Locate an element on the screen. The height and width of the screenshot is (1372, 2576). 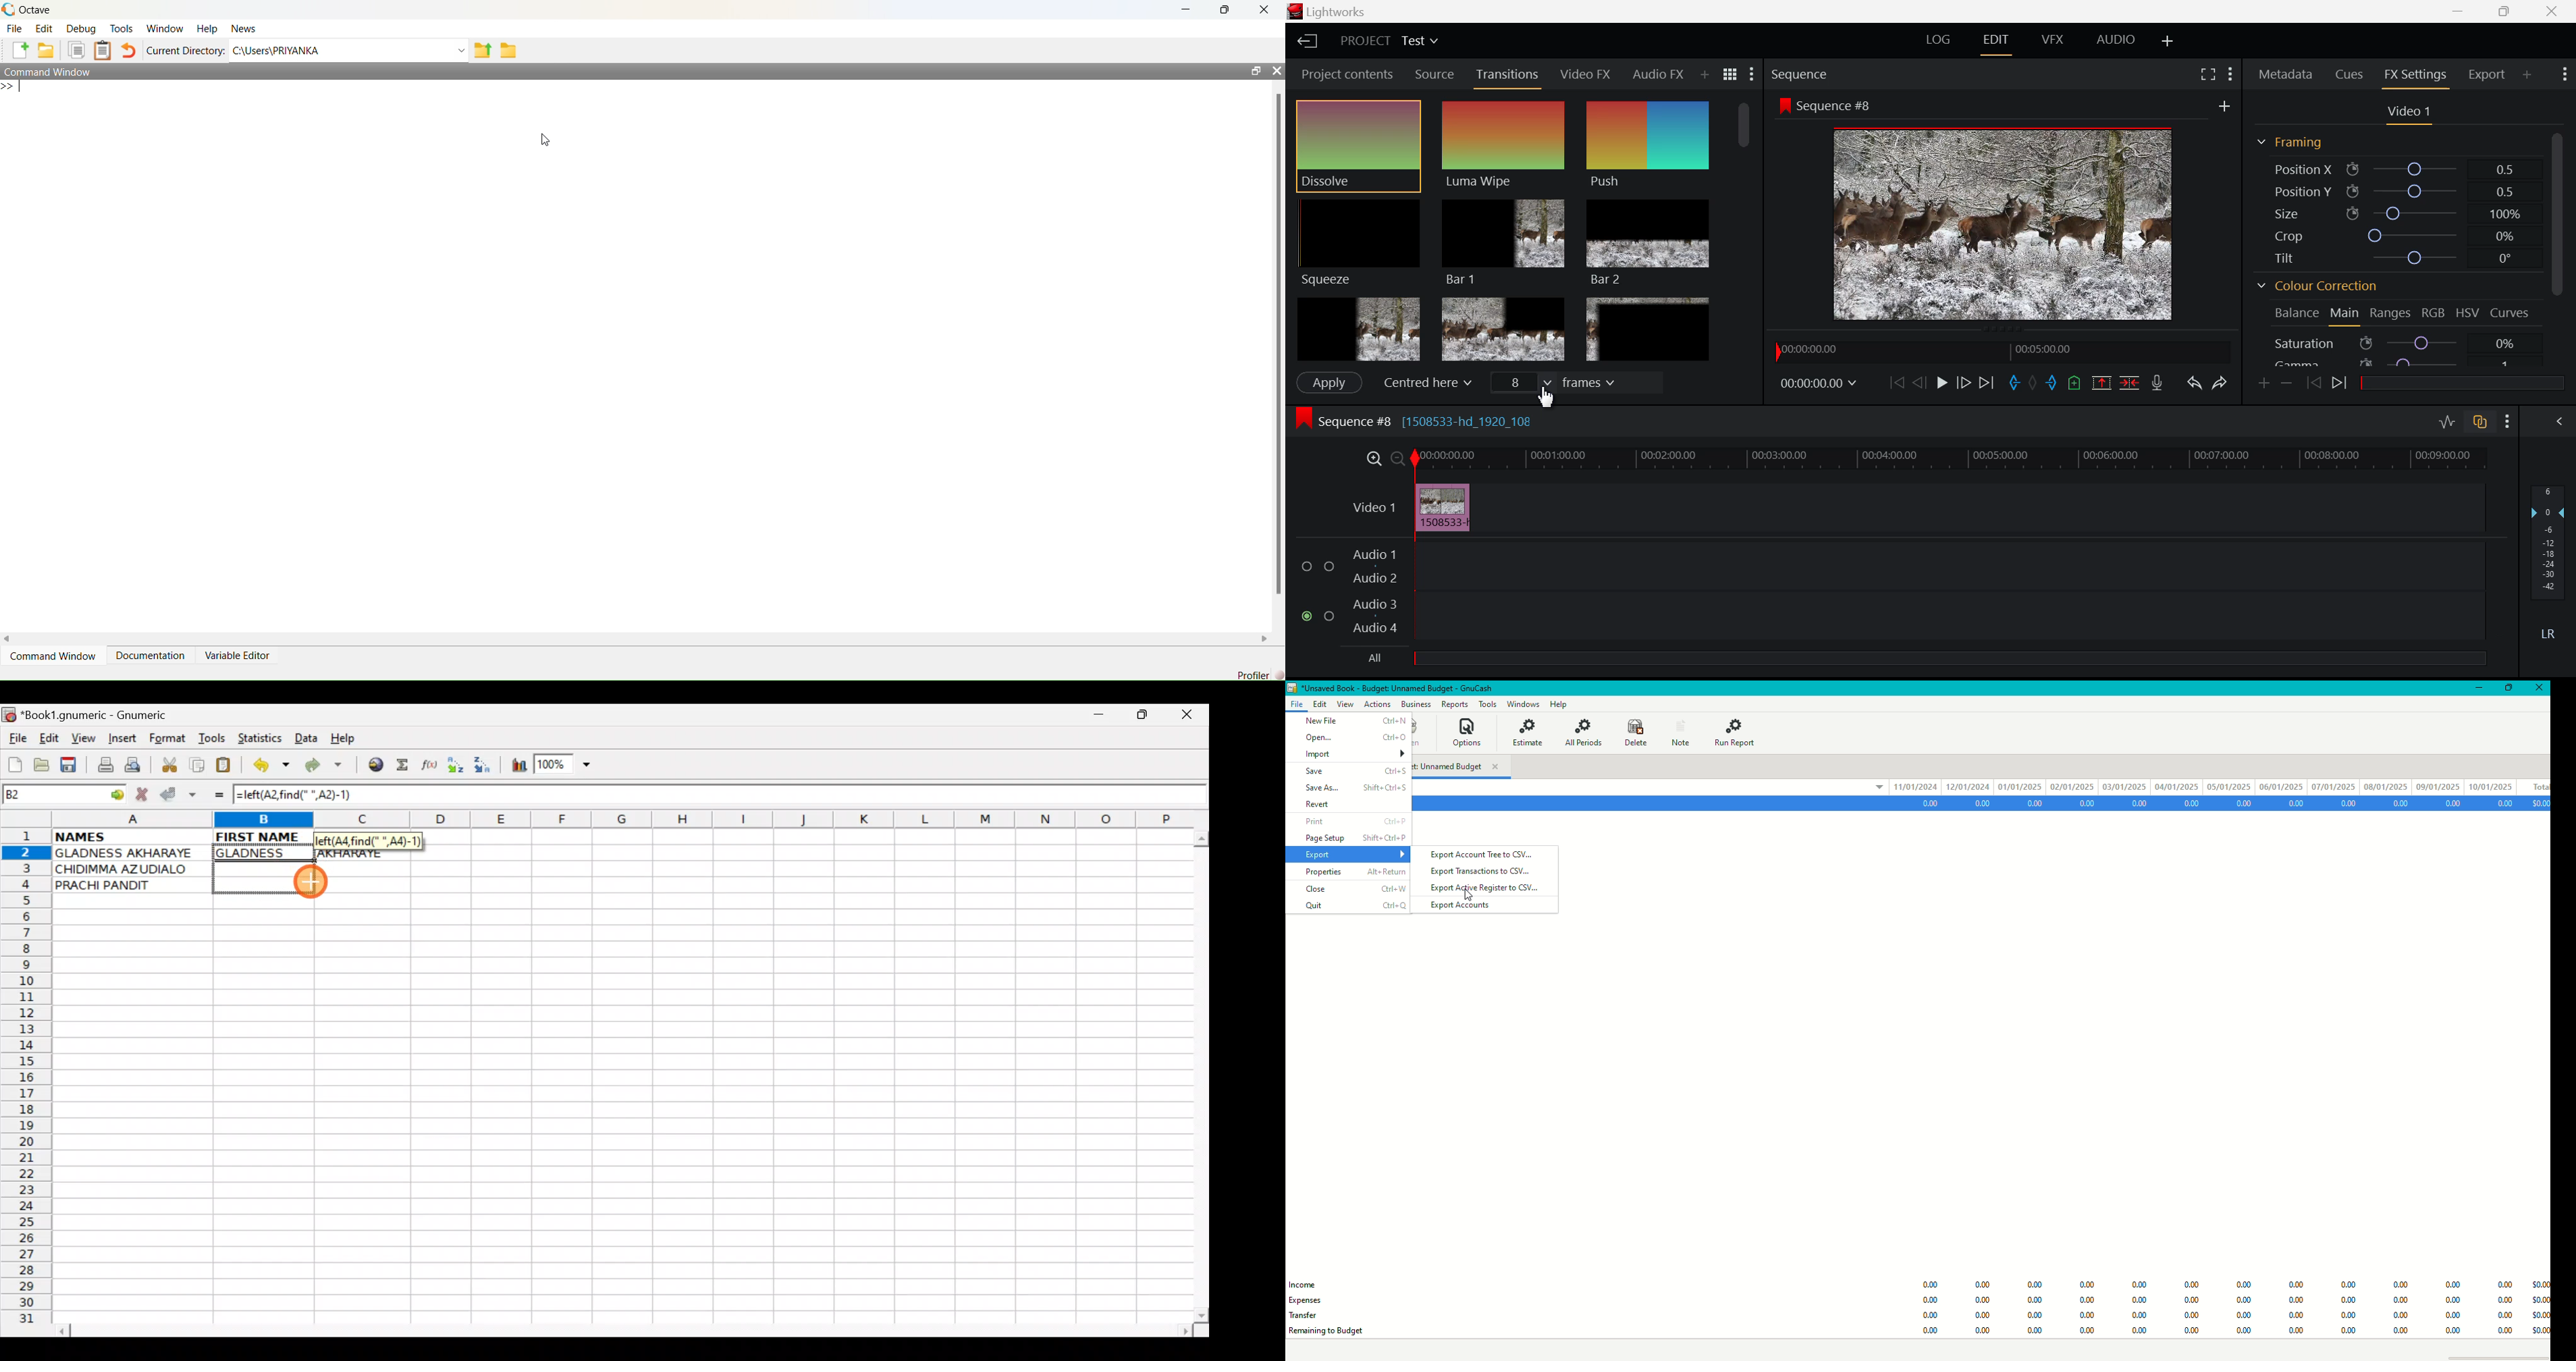
Export Active Registrations to CSV is located at coordinates (1487, 888).